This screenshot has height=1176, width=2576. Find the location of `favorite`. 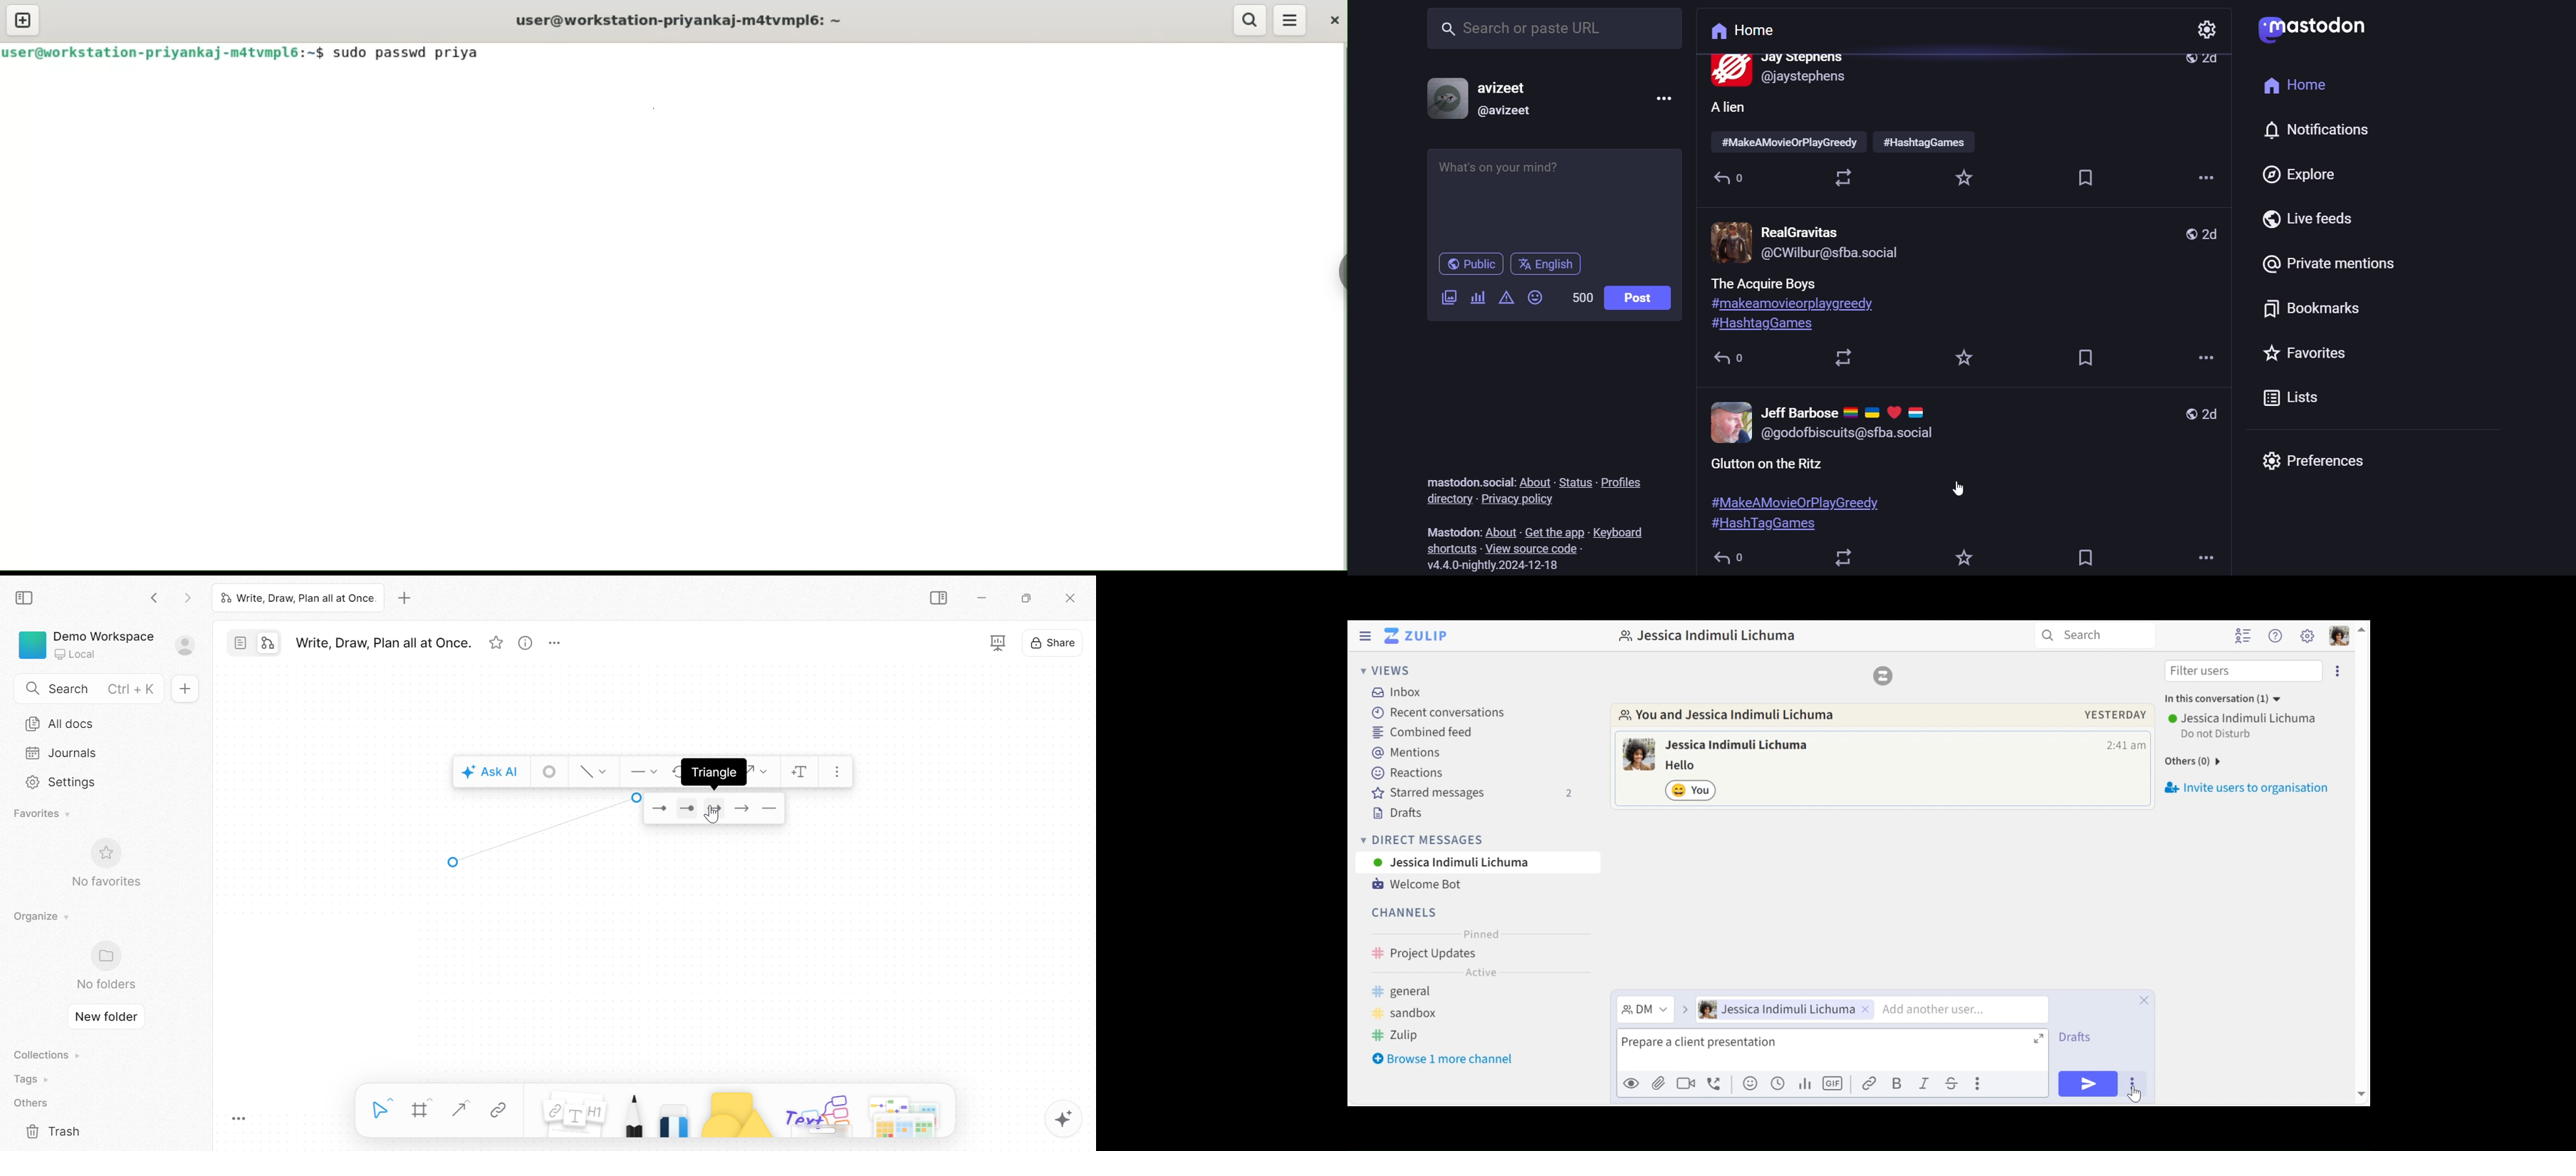

favorite is located at coordinates (1962, 557).